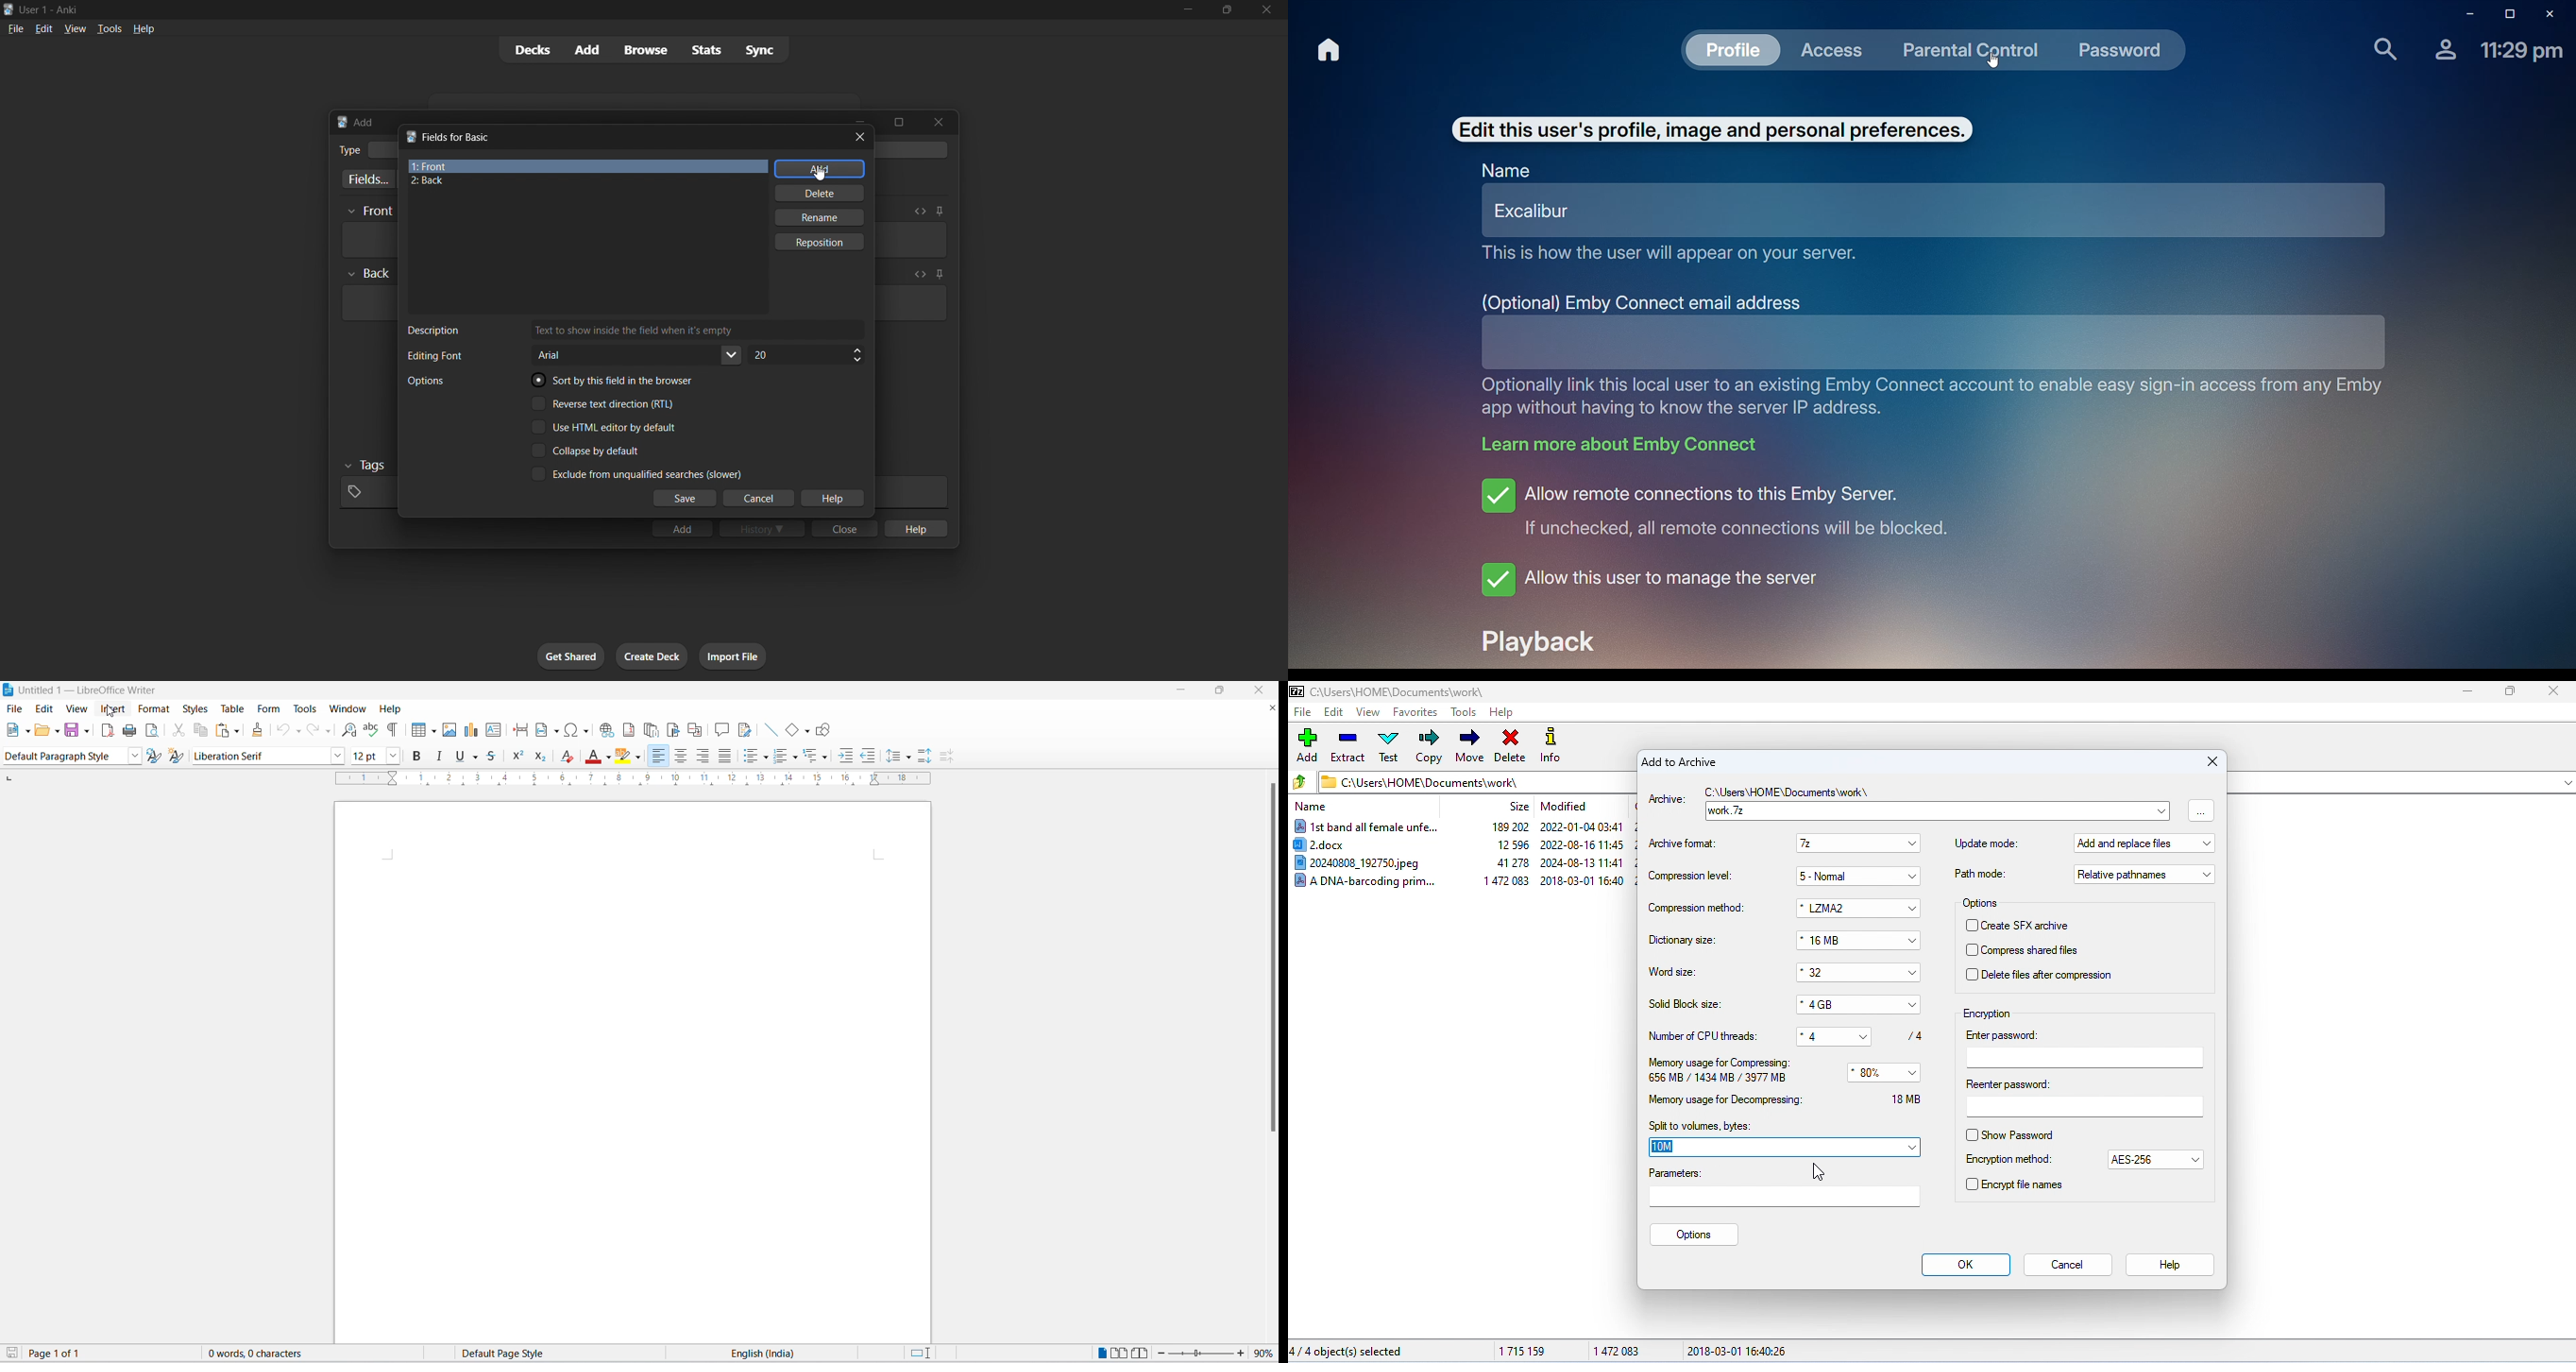 The width and height of the screenshot is (2576, 1372). I want to click on back field, so click(582, 181).